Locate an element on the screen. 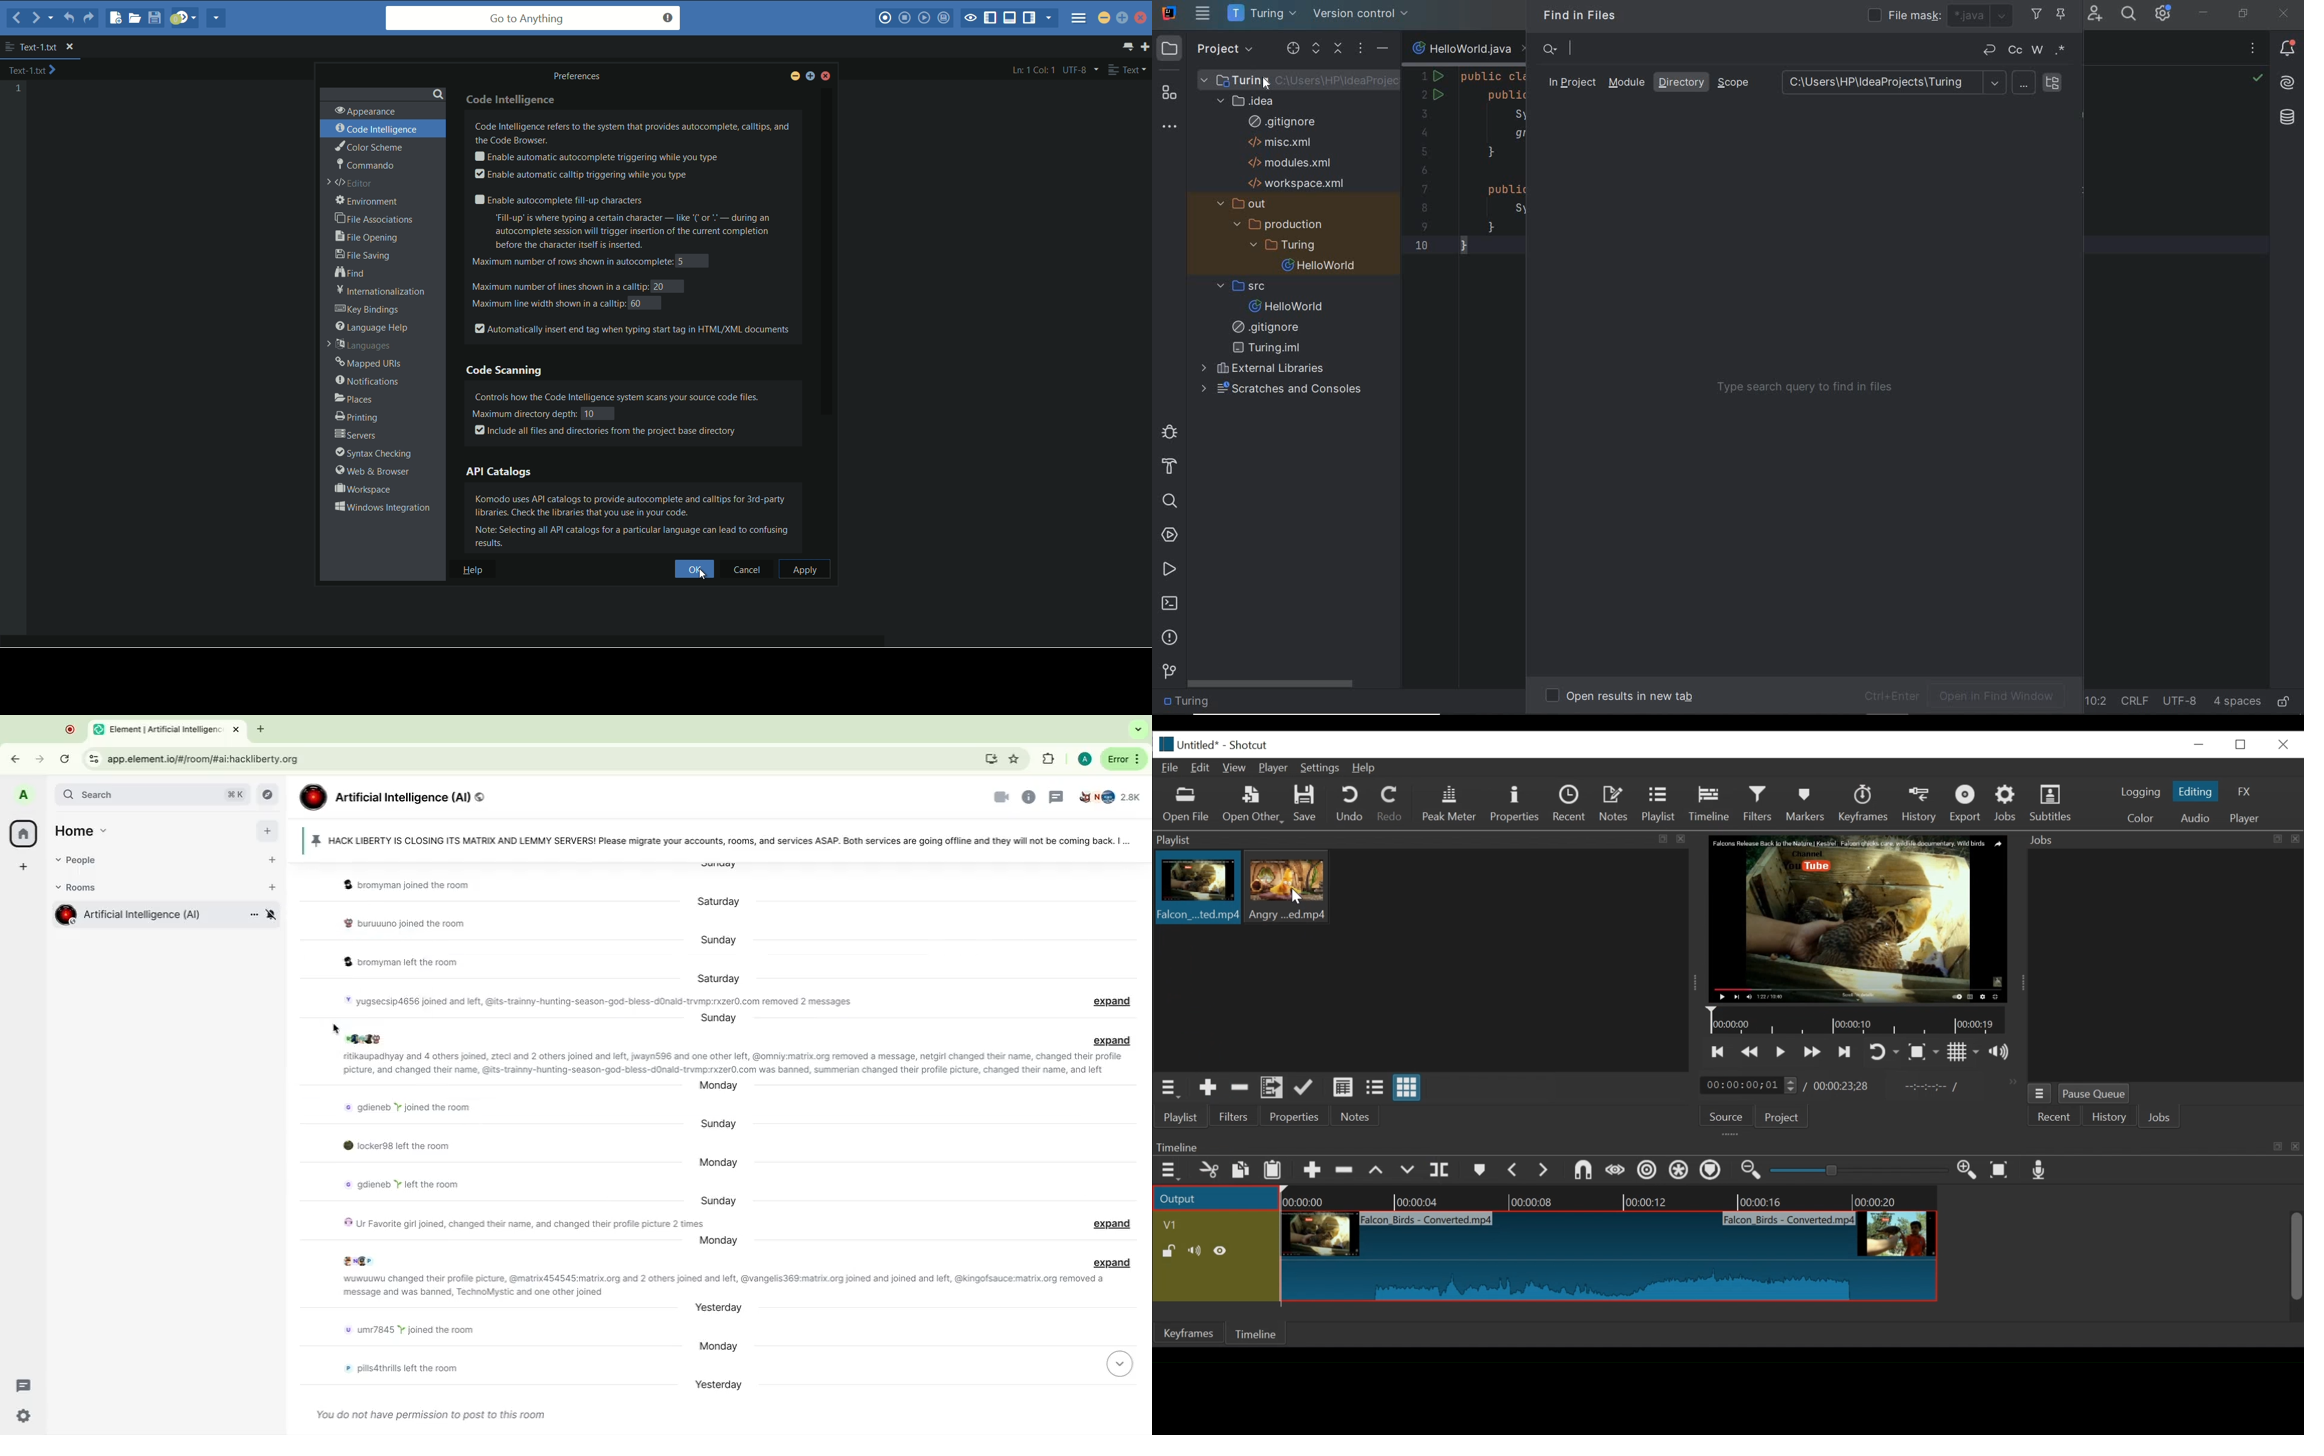 The width and height of the screenshot is (2324, 1456). Help is located at coordinates (1364, 768).